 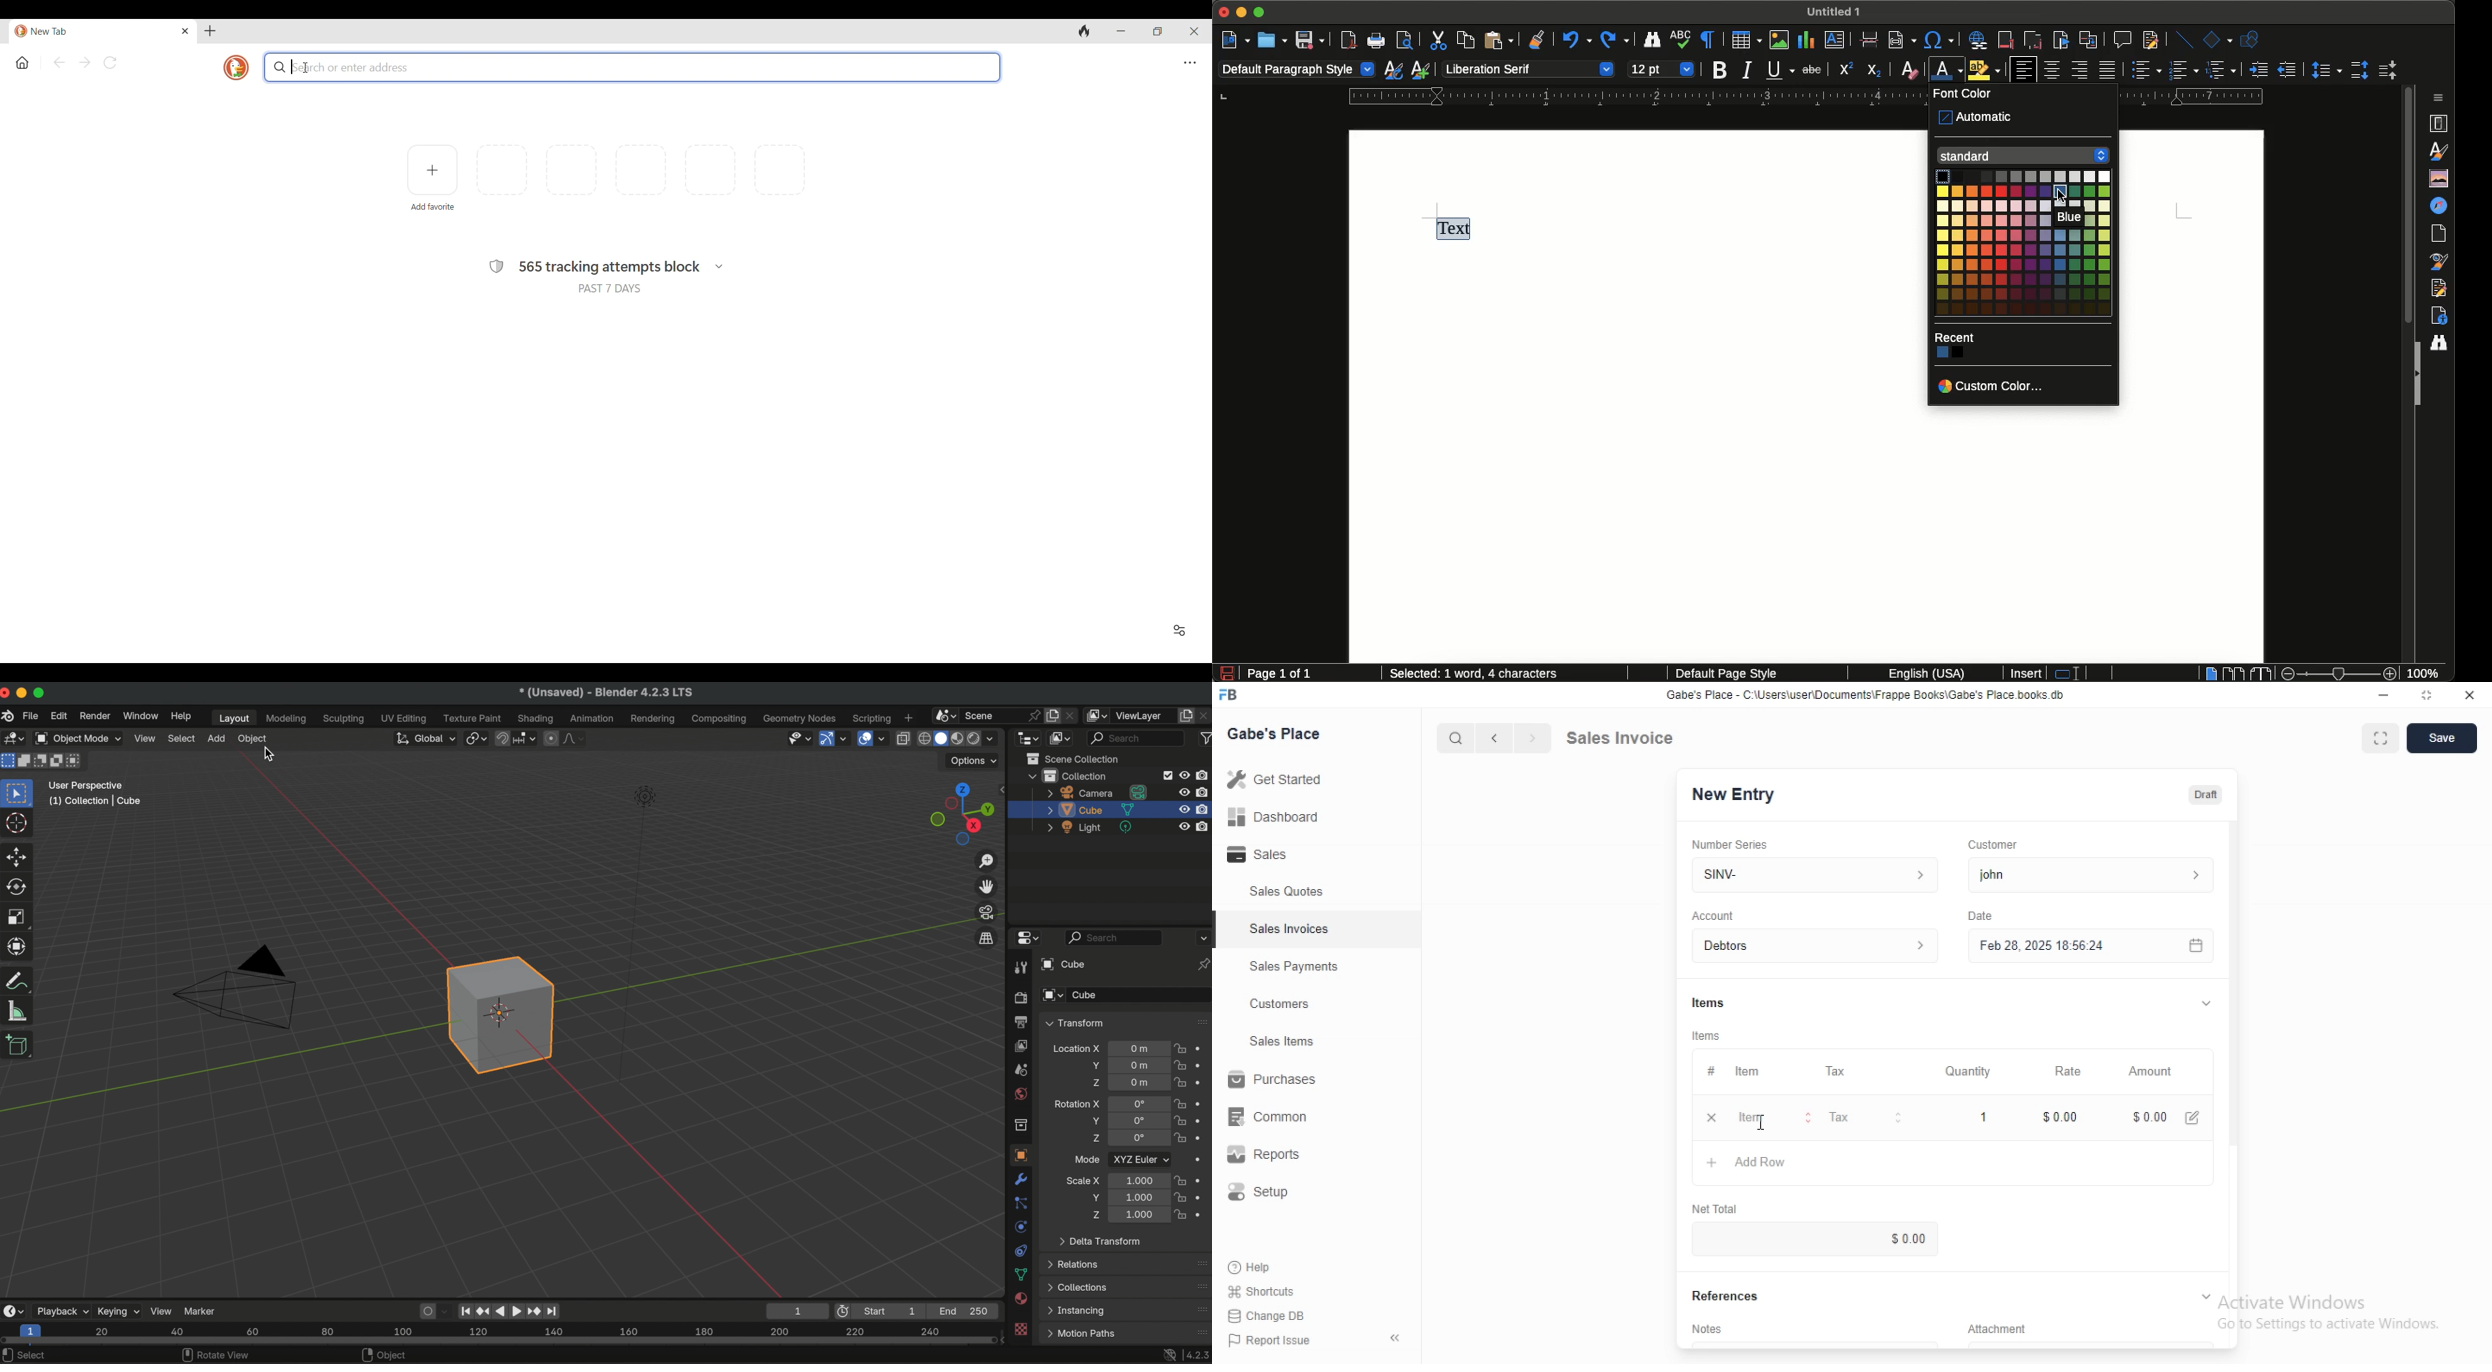 I want to click on Cursor, so click(x=305, y=68).